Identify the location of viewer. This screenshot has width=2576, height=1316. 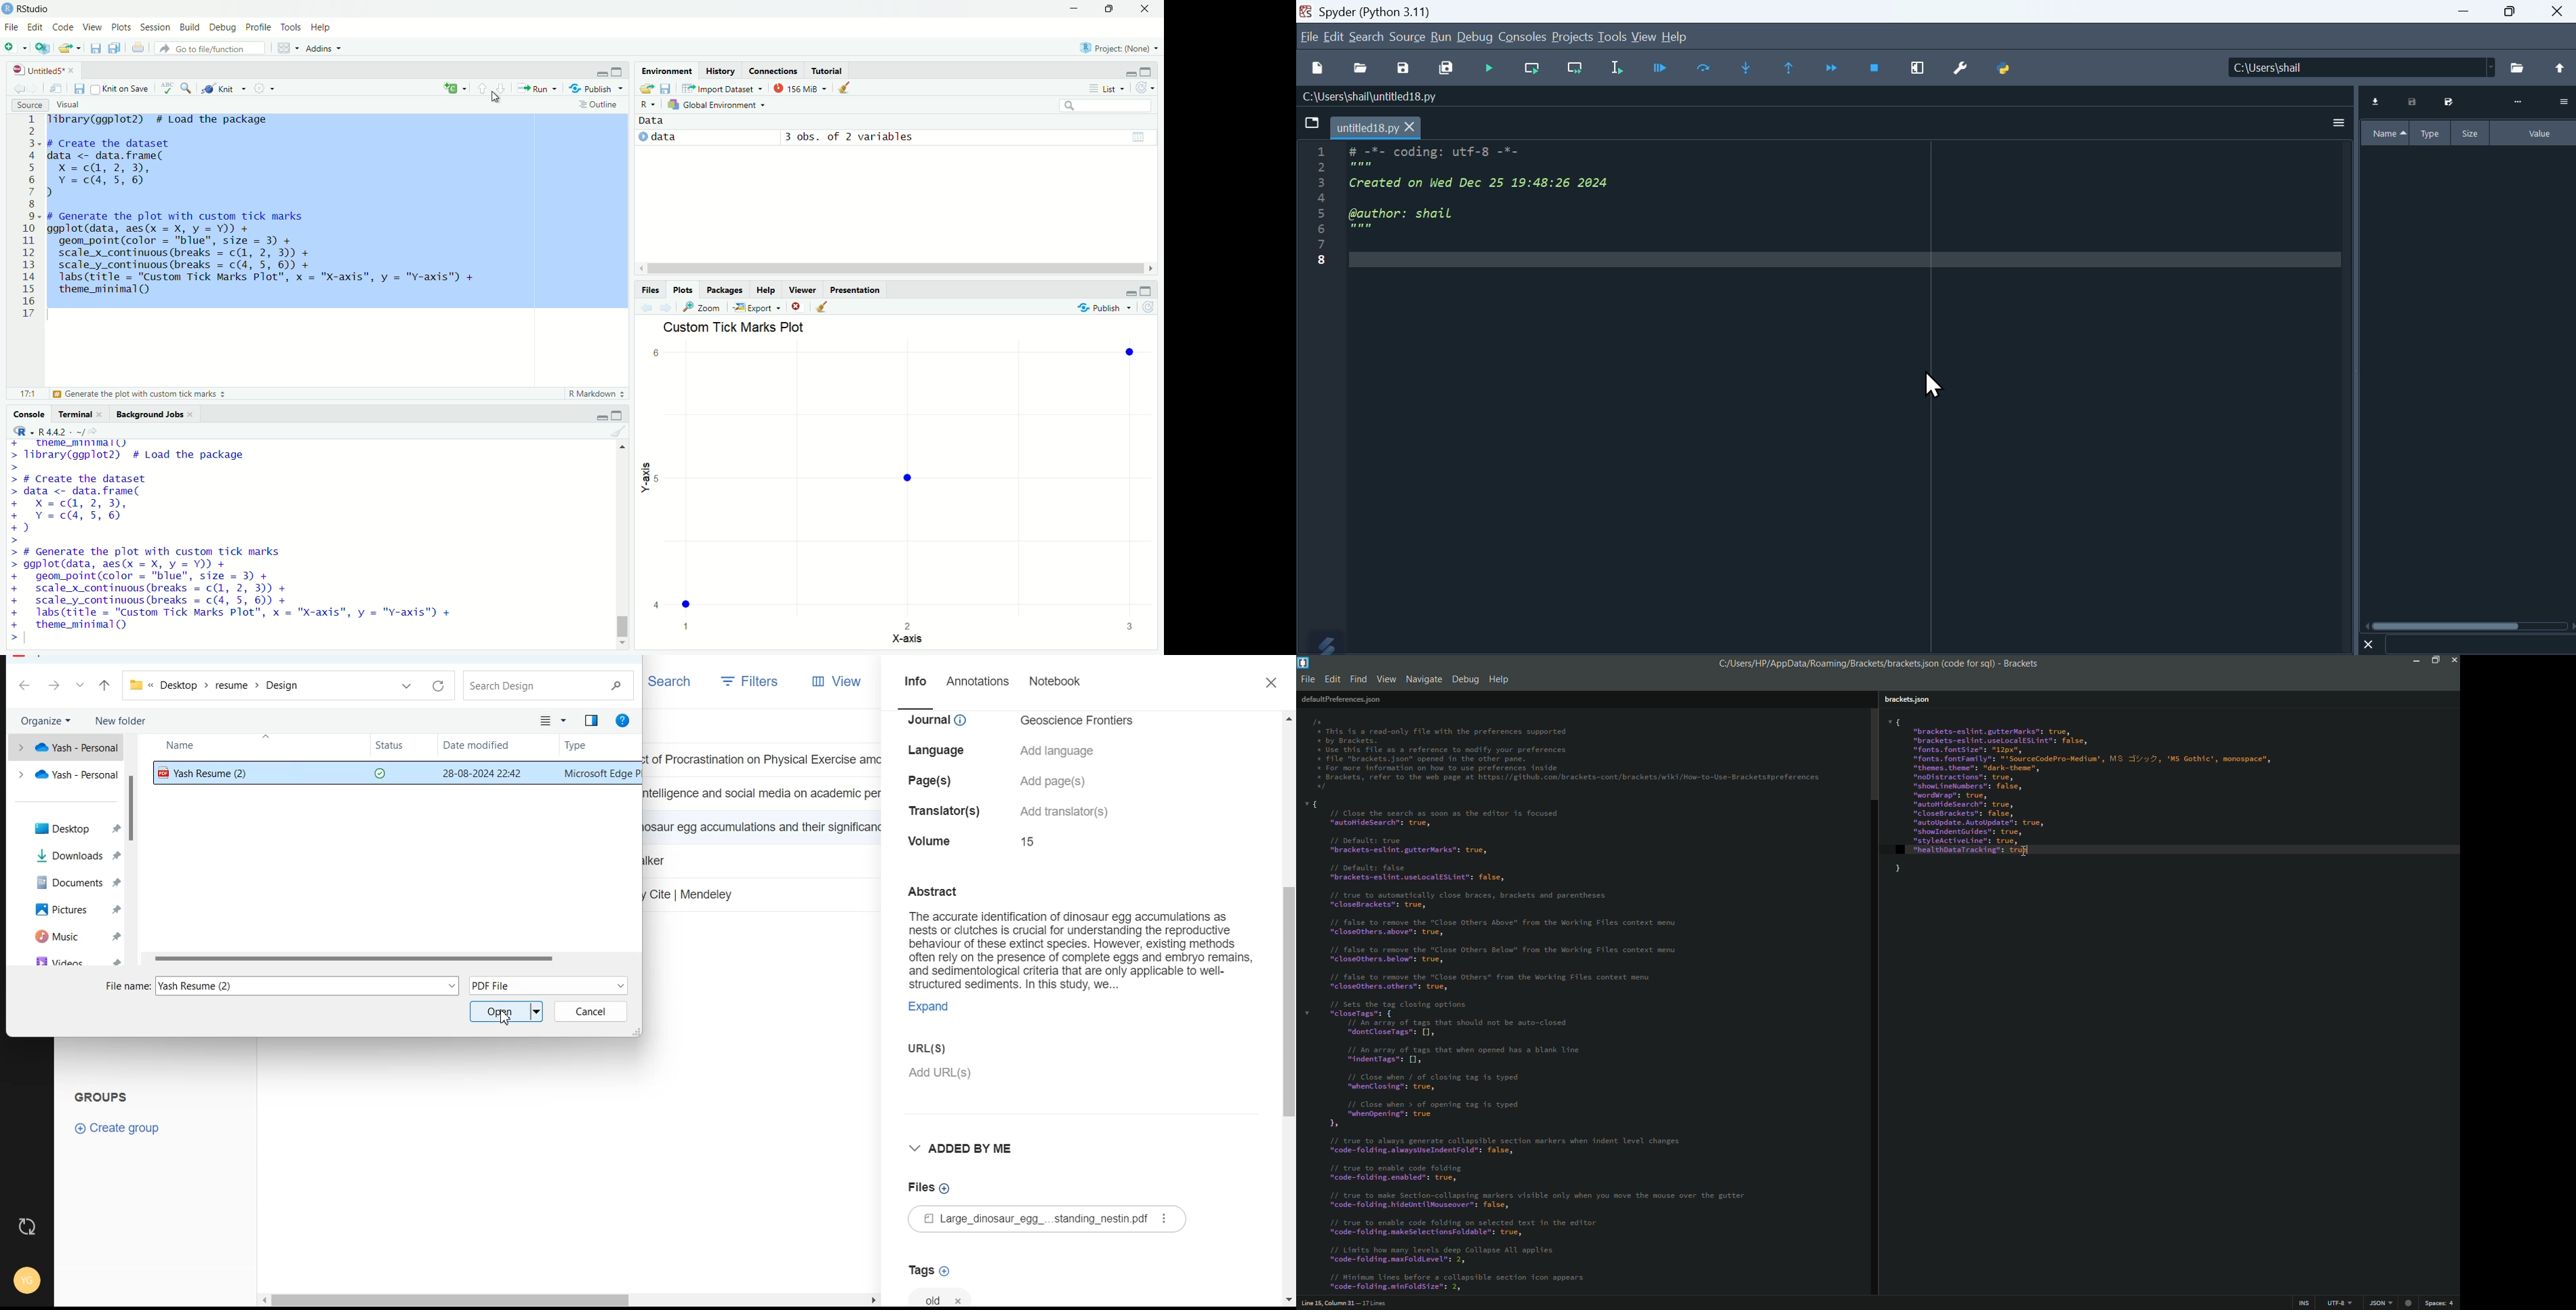
(803, 289).